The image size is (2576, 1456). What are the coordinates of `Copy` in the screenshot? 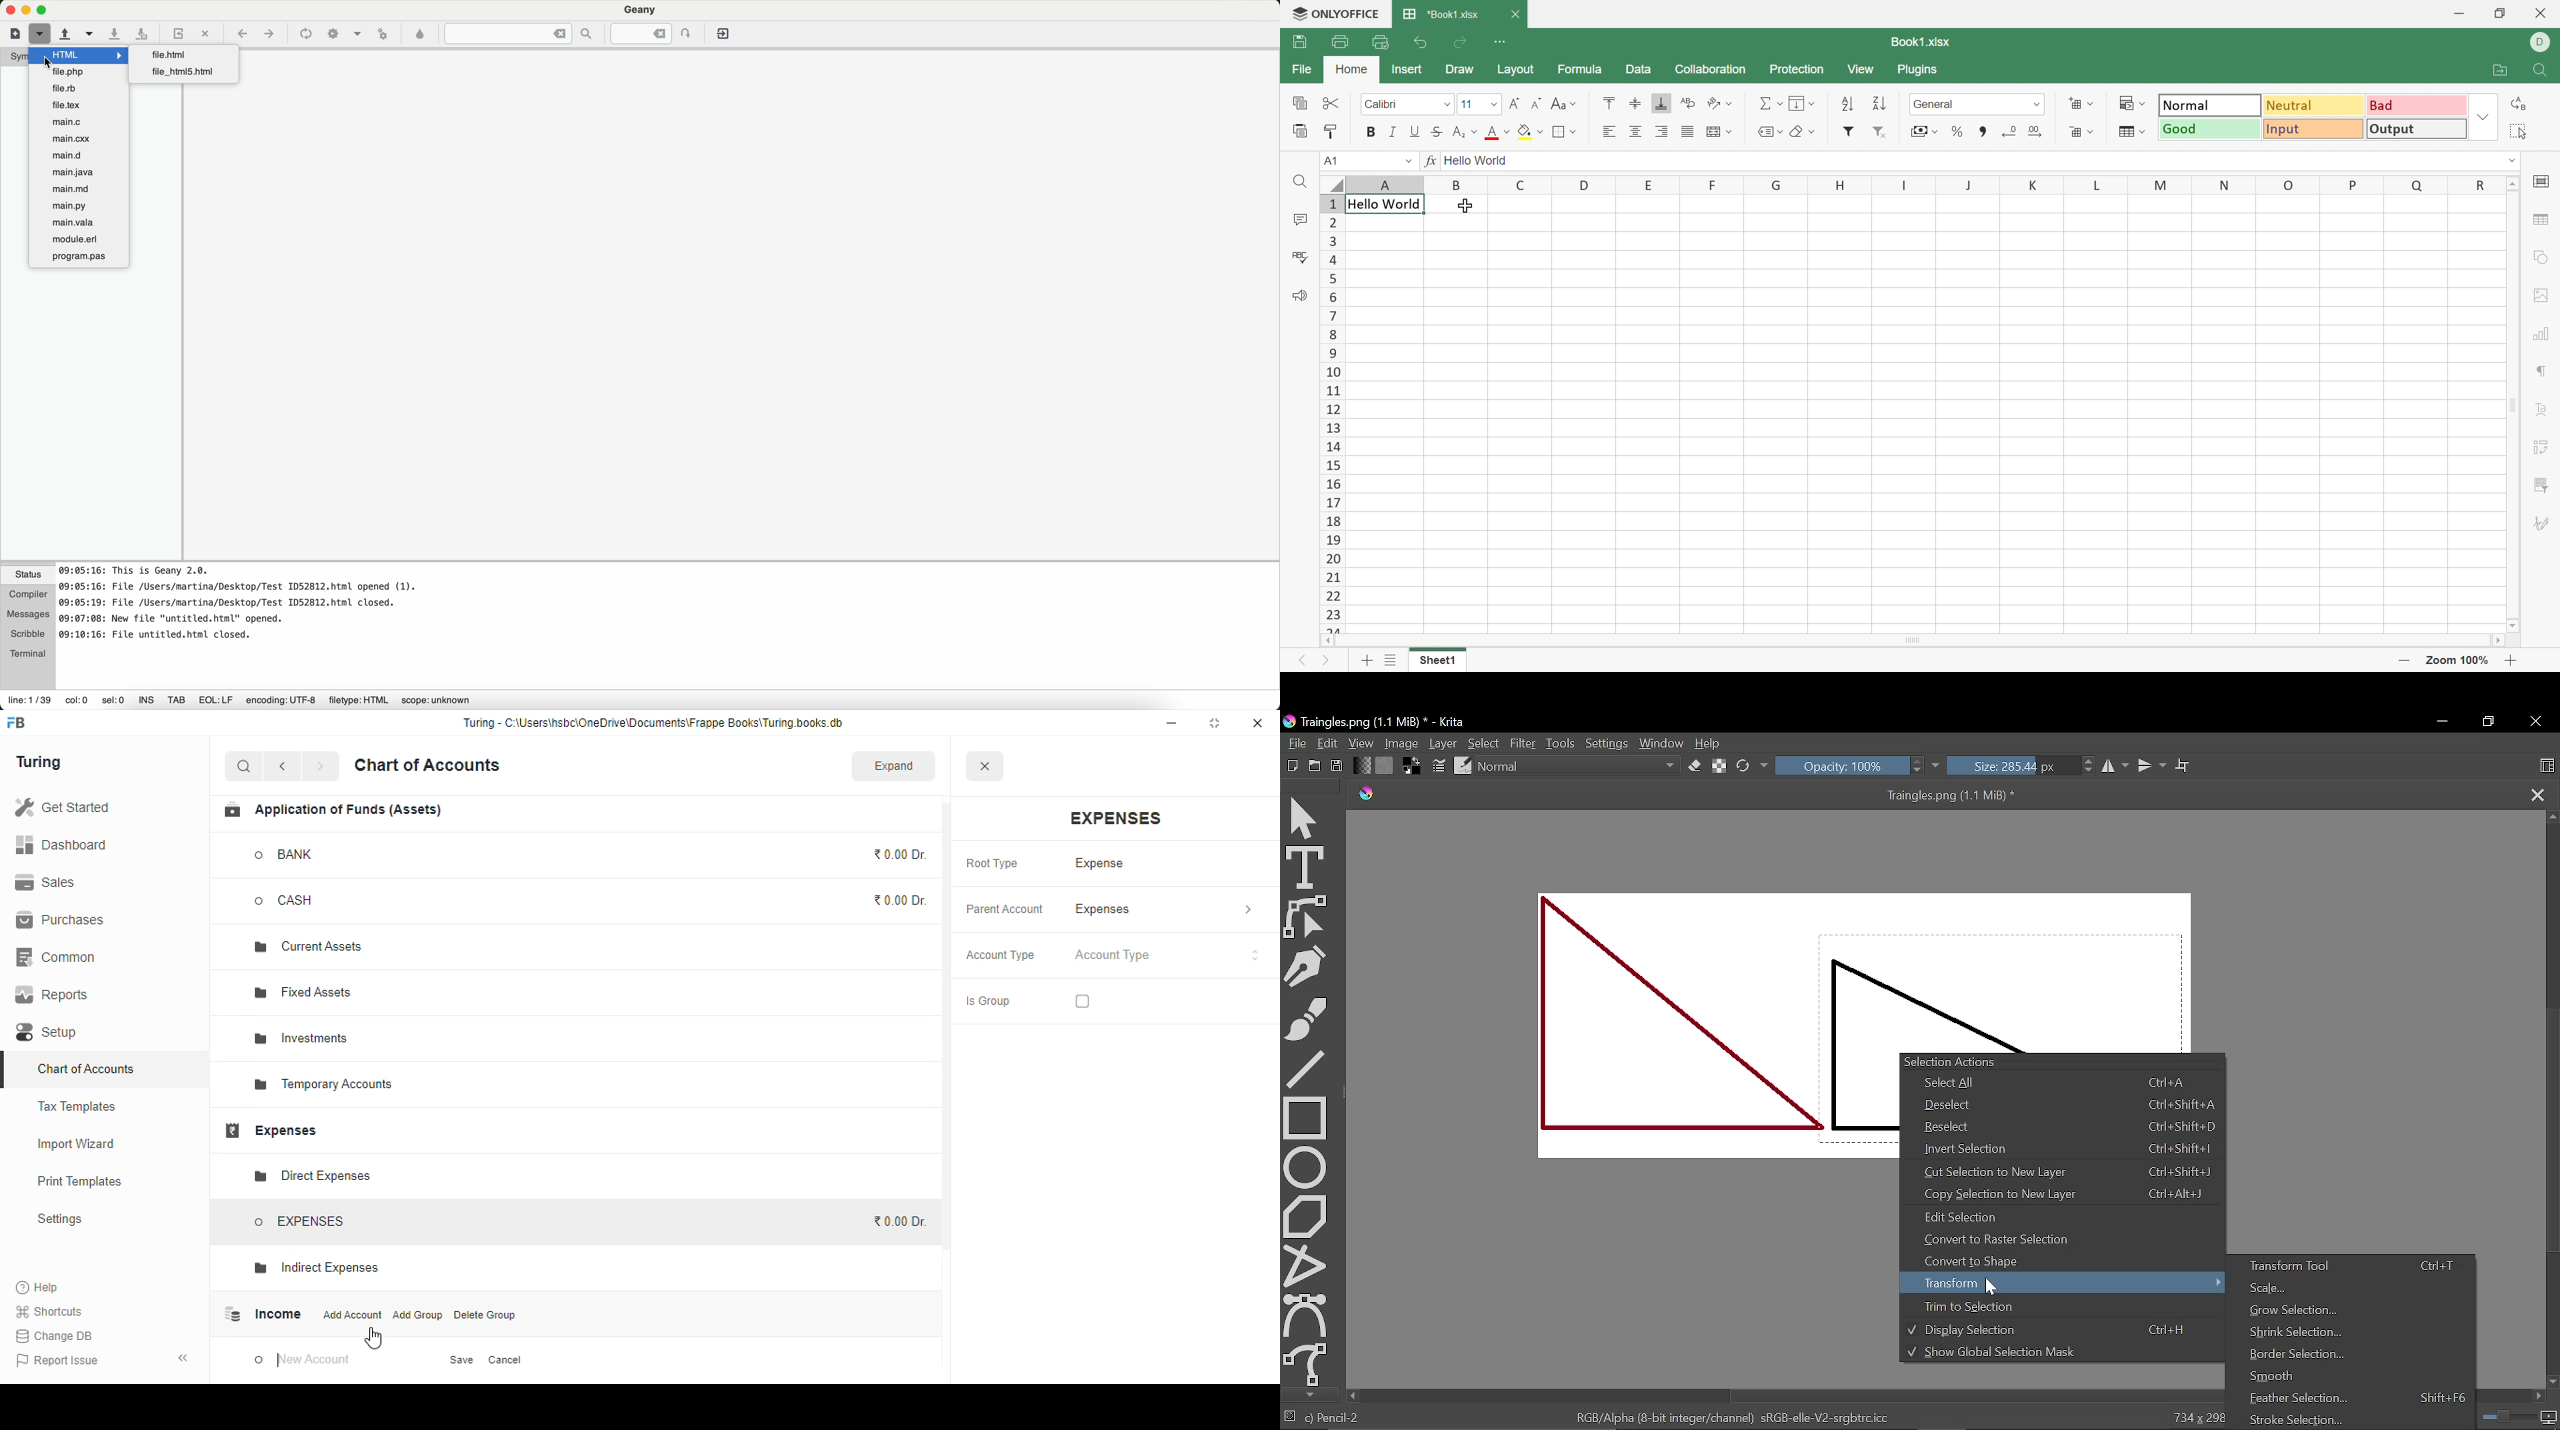 It's located at (1300, 104).